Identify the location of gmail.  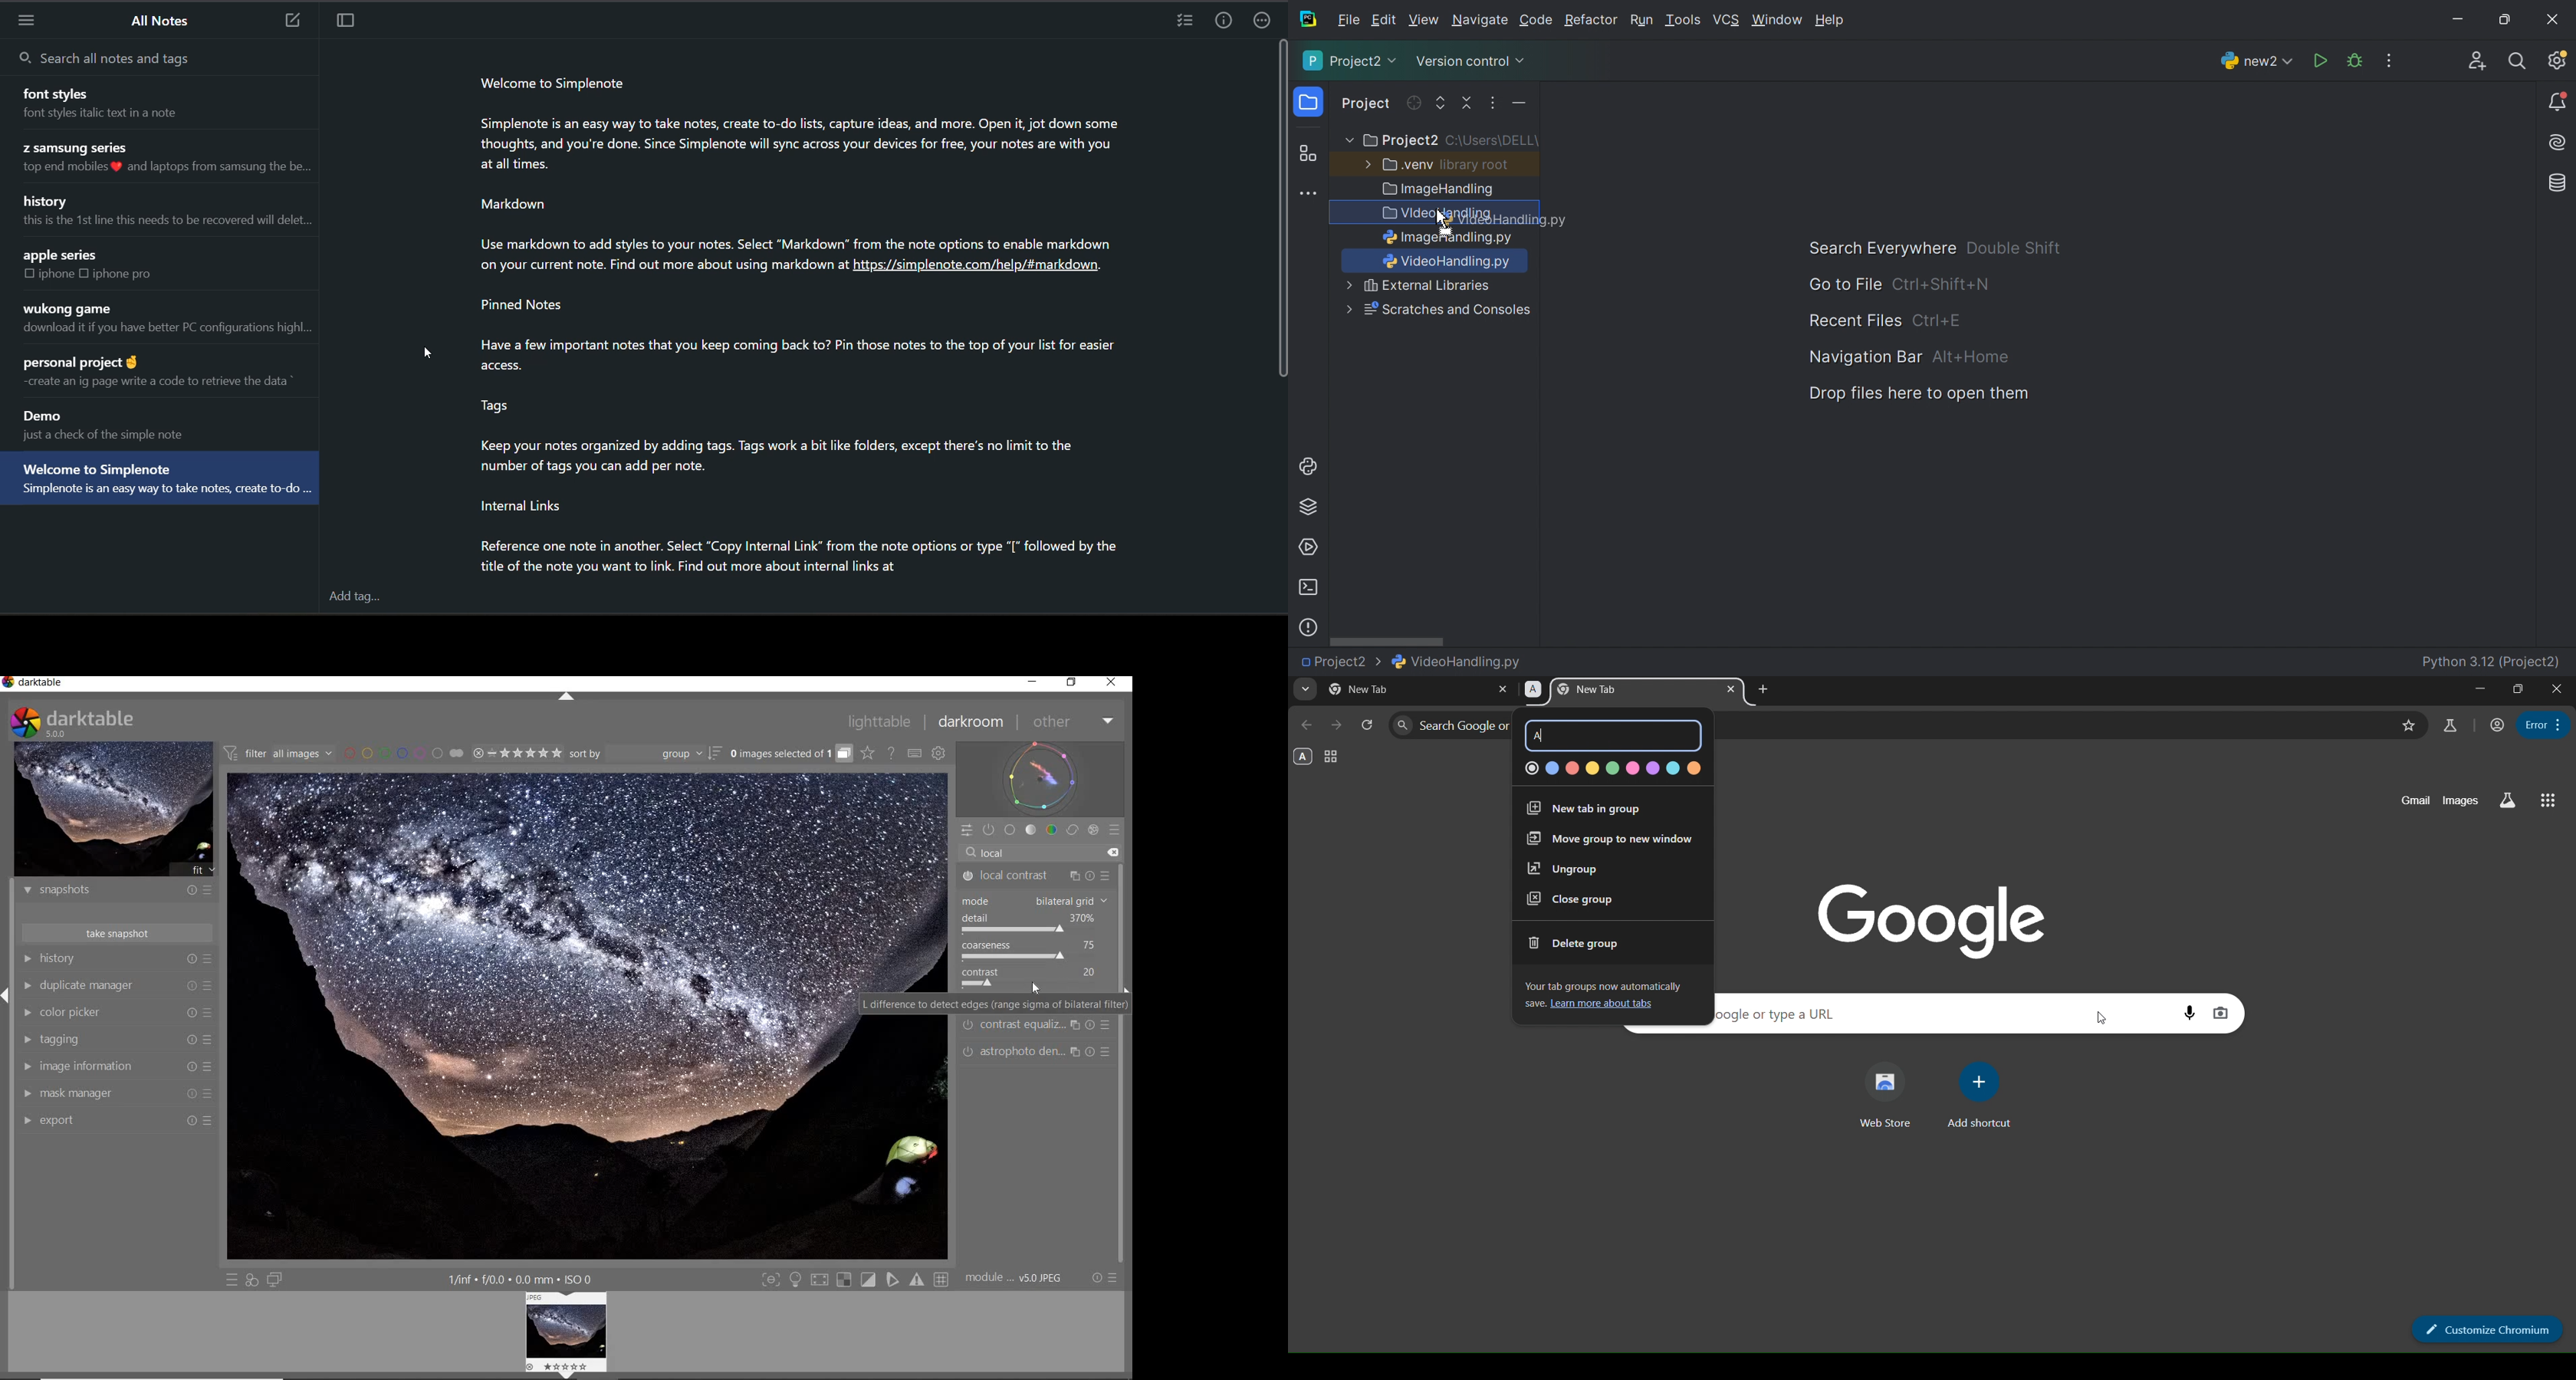
(2416, 801).